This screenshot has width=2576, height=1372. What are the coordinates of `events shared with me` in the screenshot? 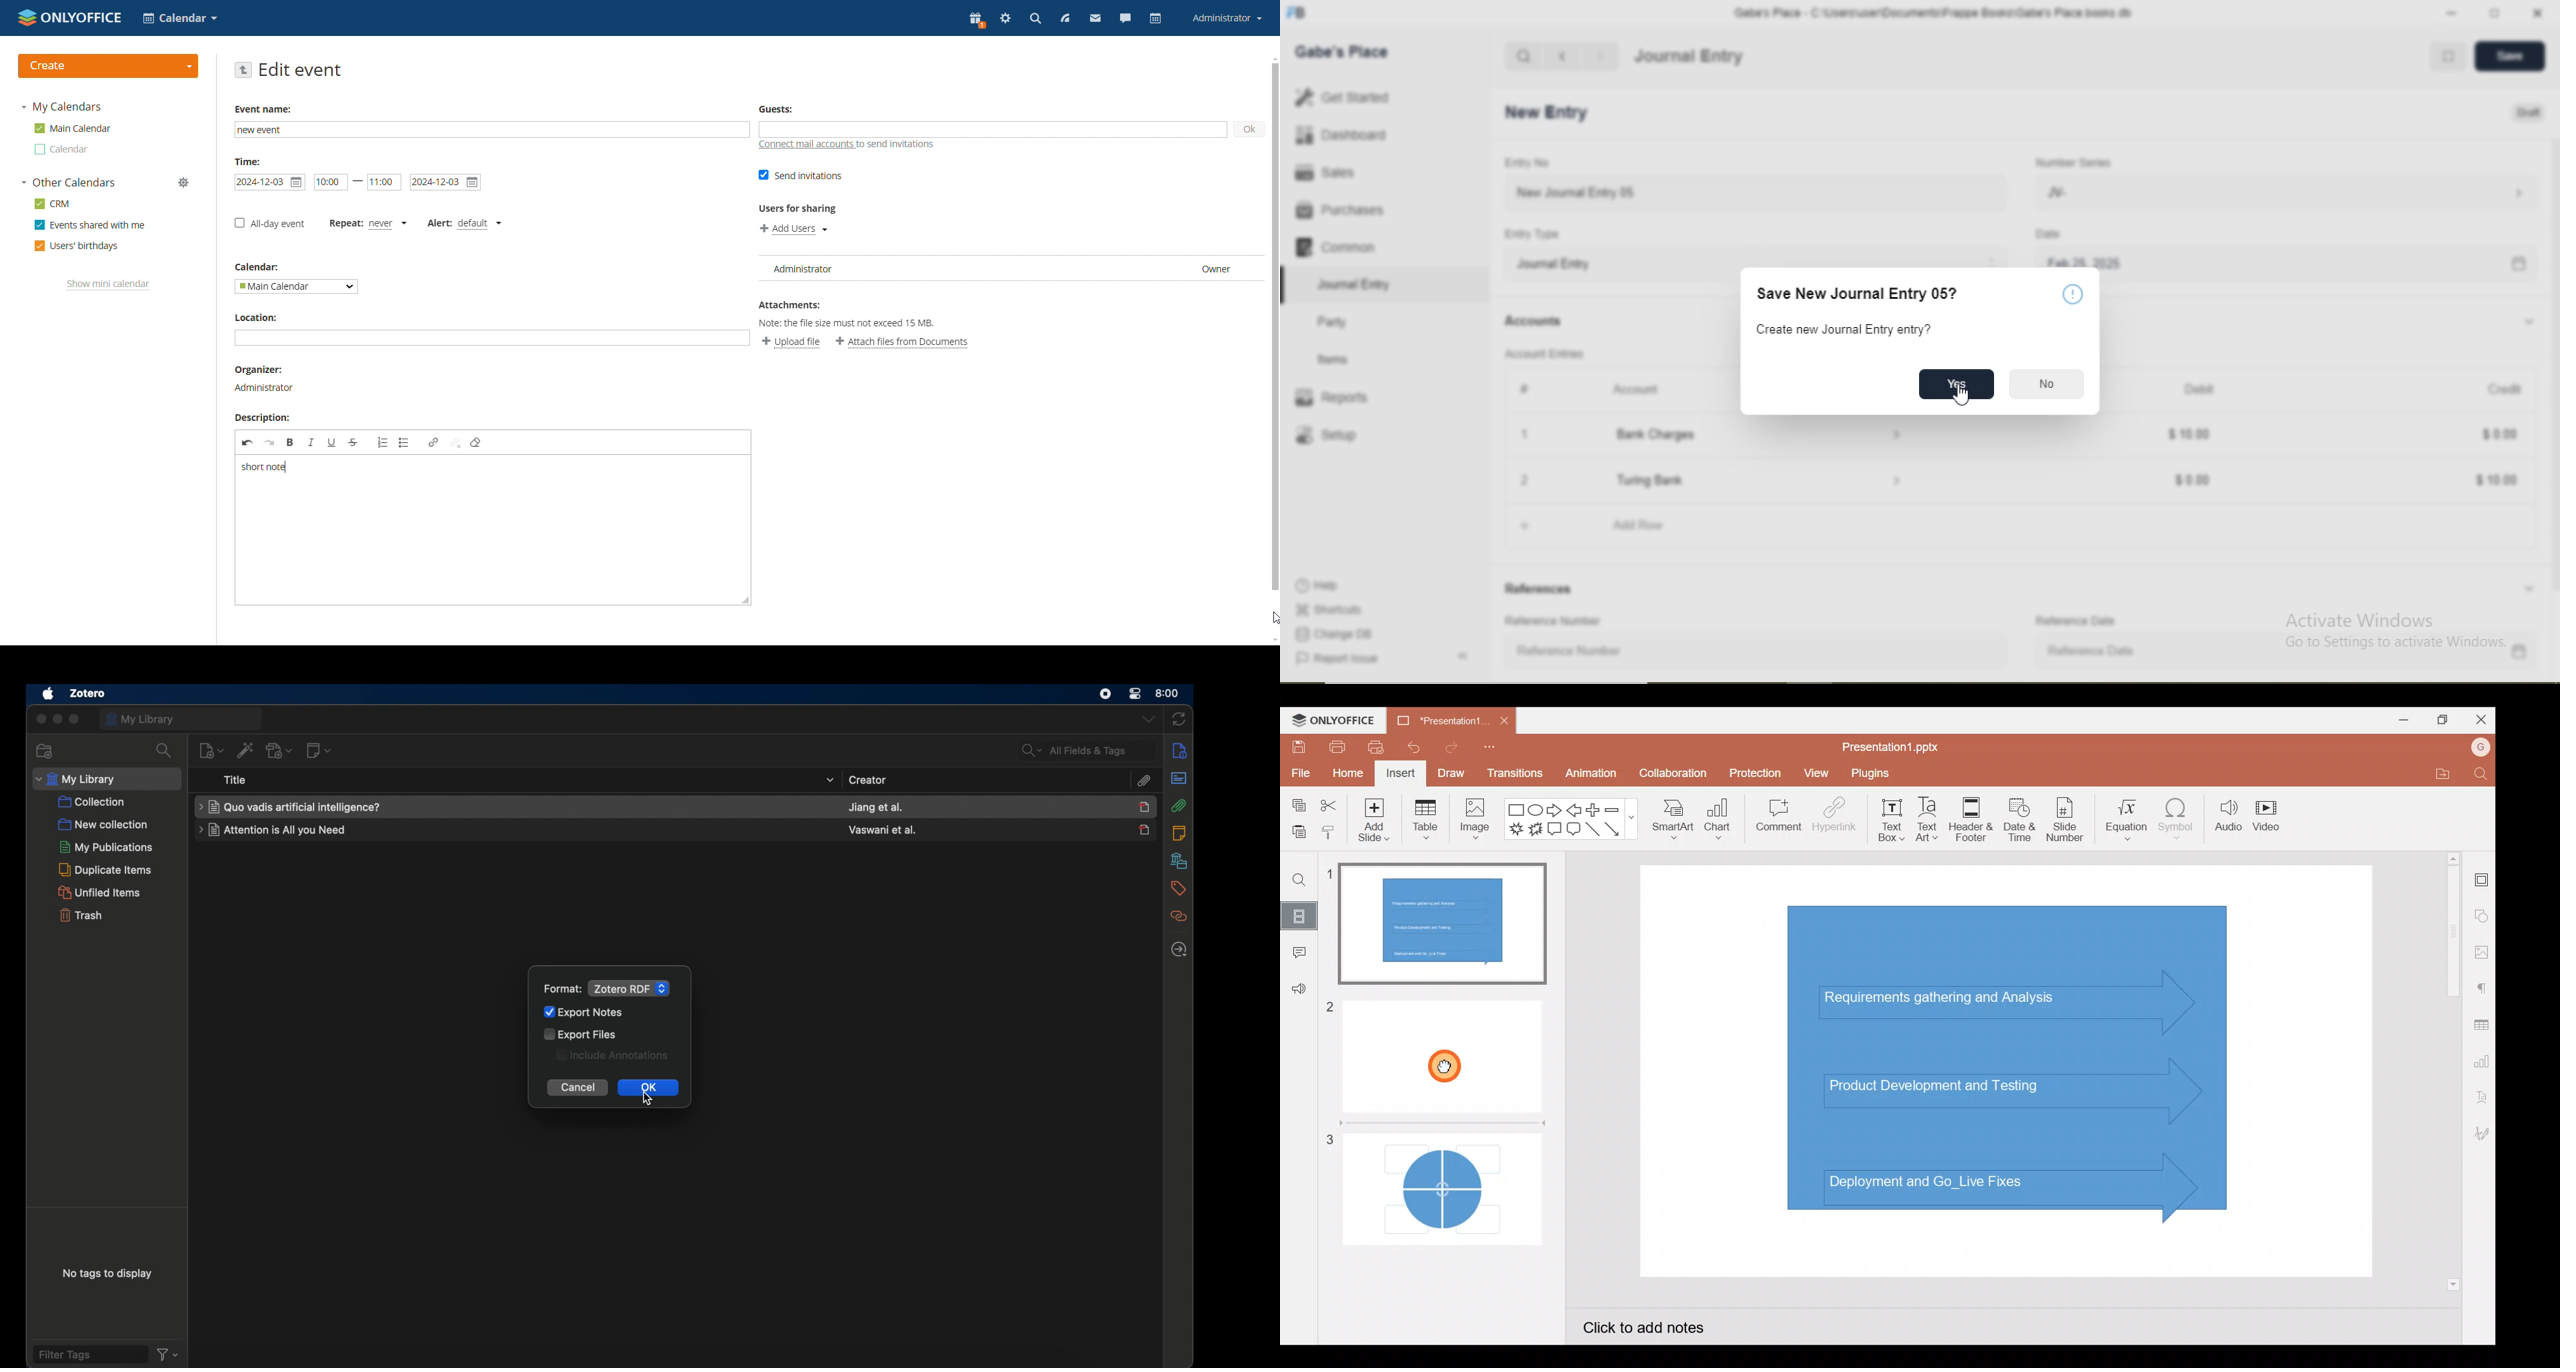 It's located at (91, 225).